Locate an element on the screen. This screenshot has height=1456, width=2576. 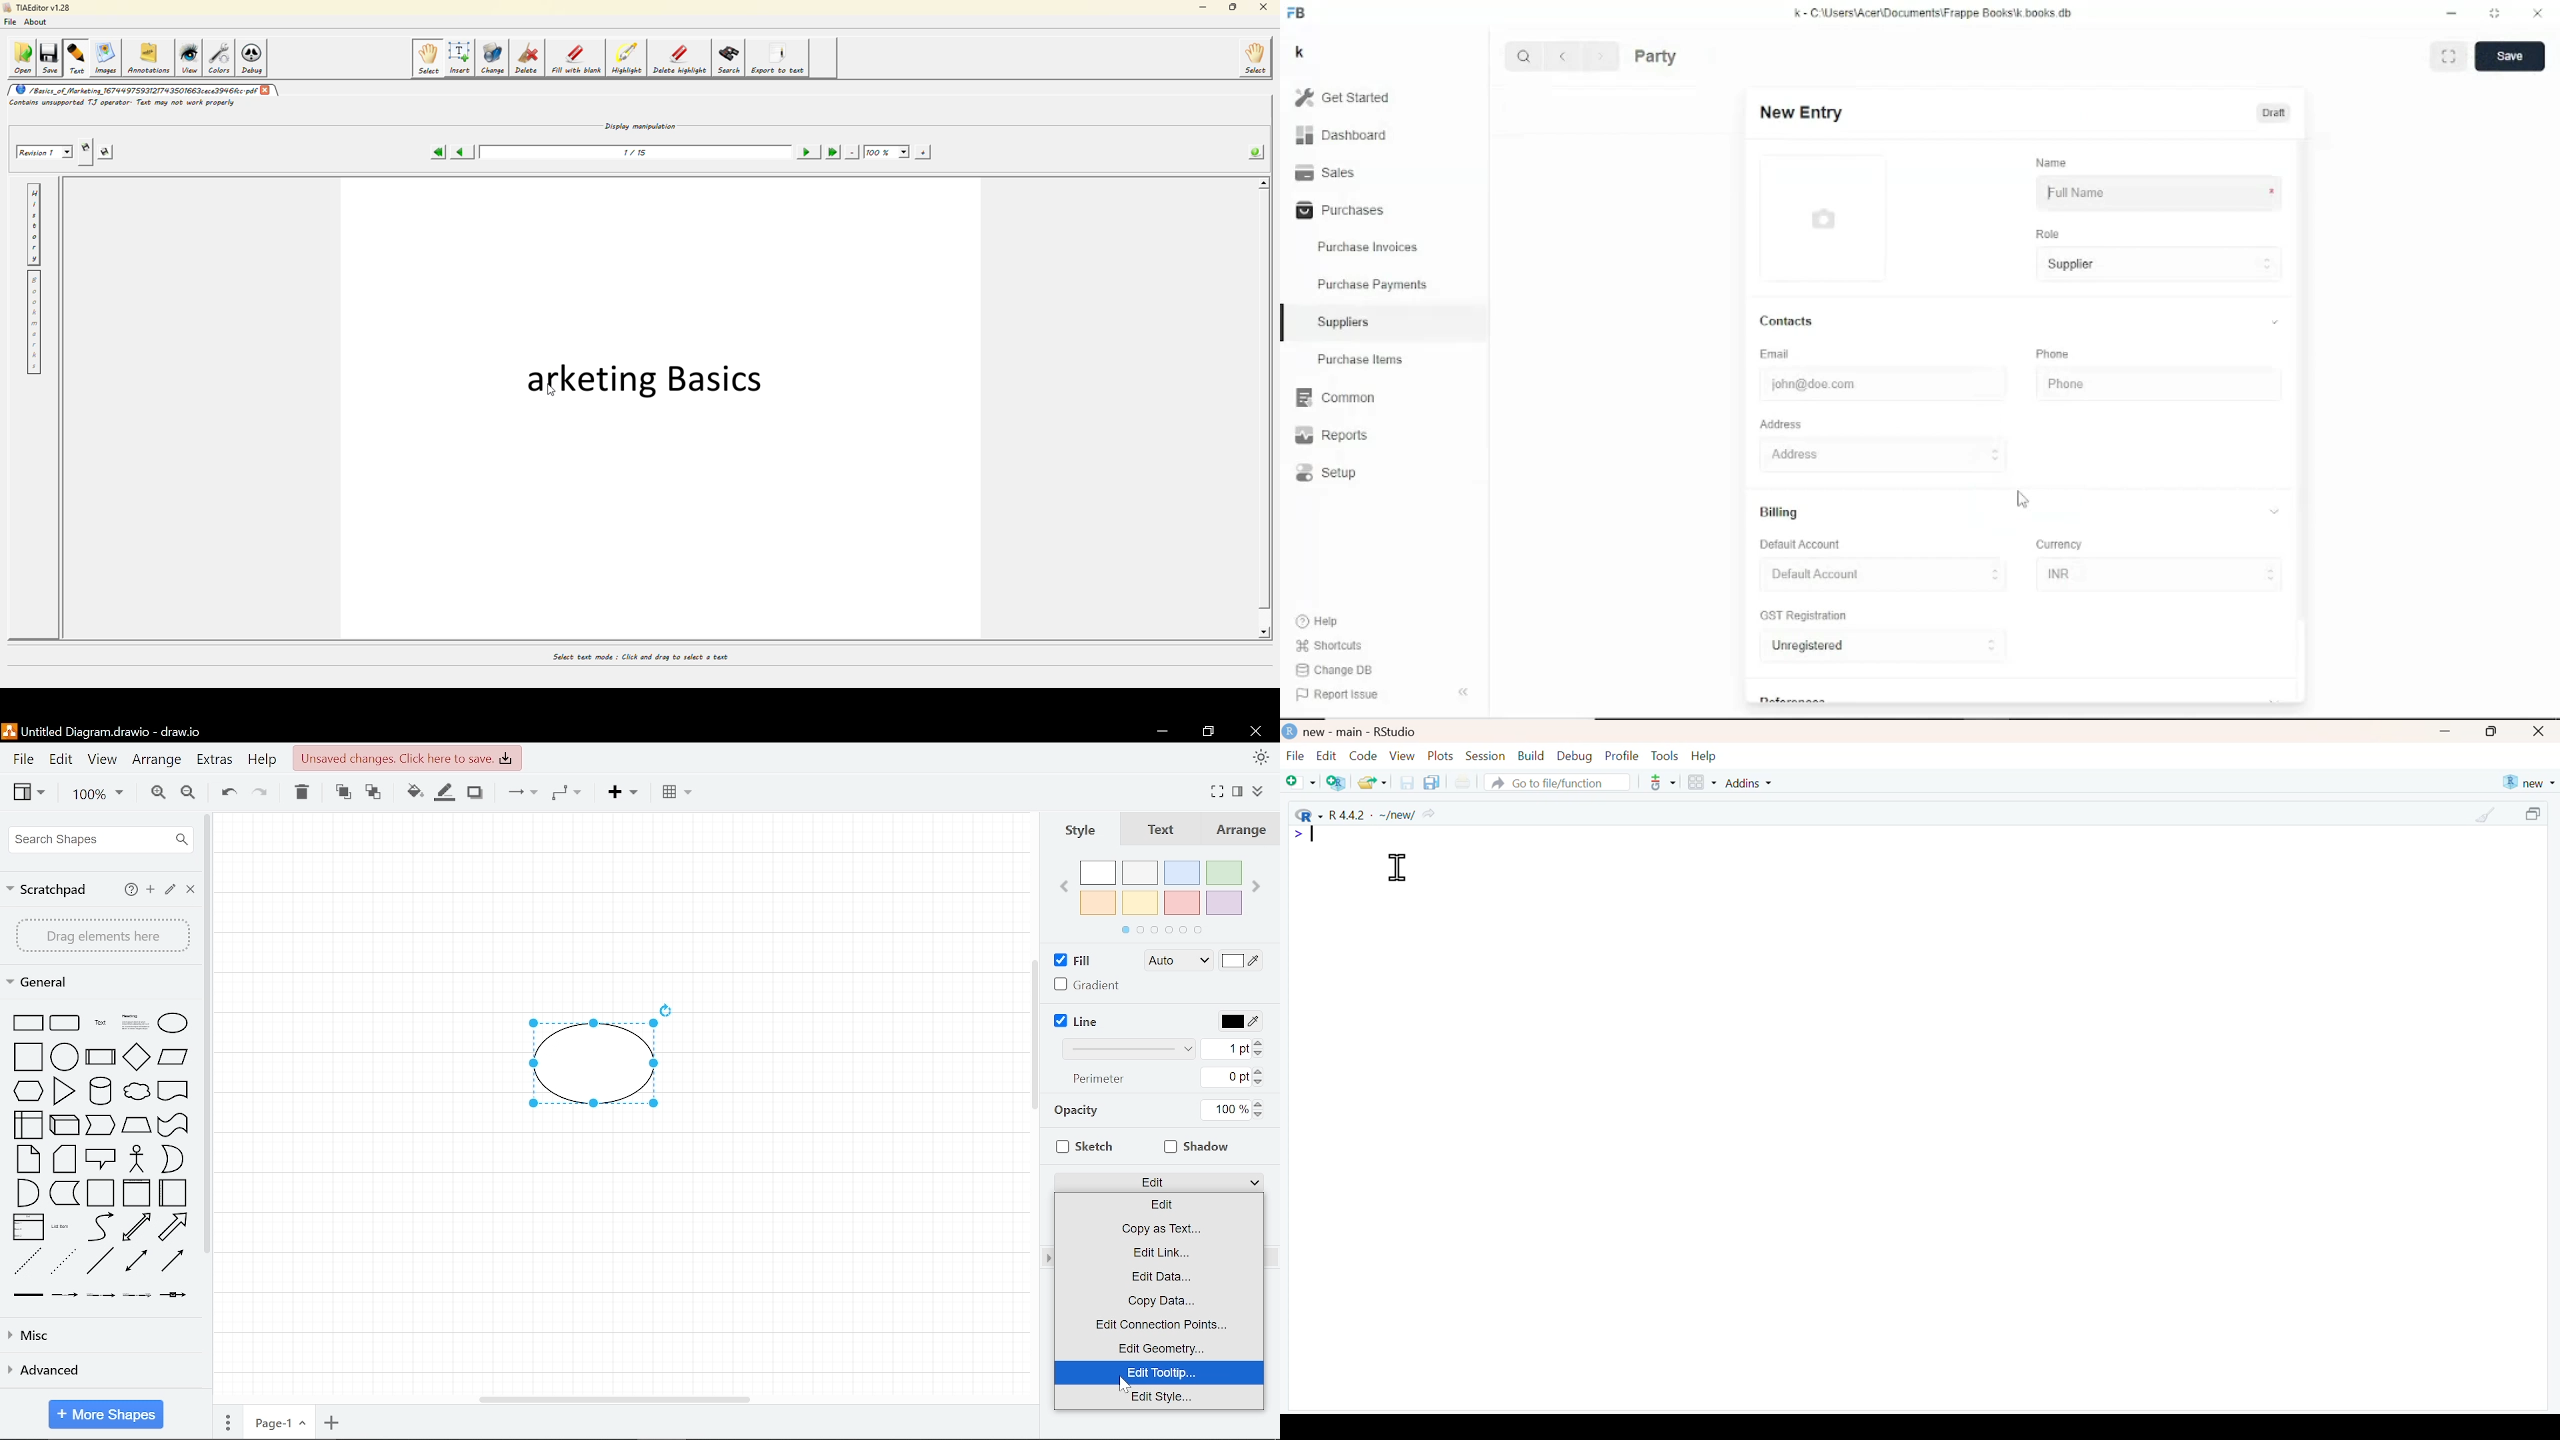
save is located at coordinates (51, 56).